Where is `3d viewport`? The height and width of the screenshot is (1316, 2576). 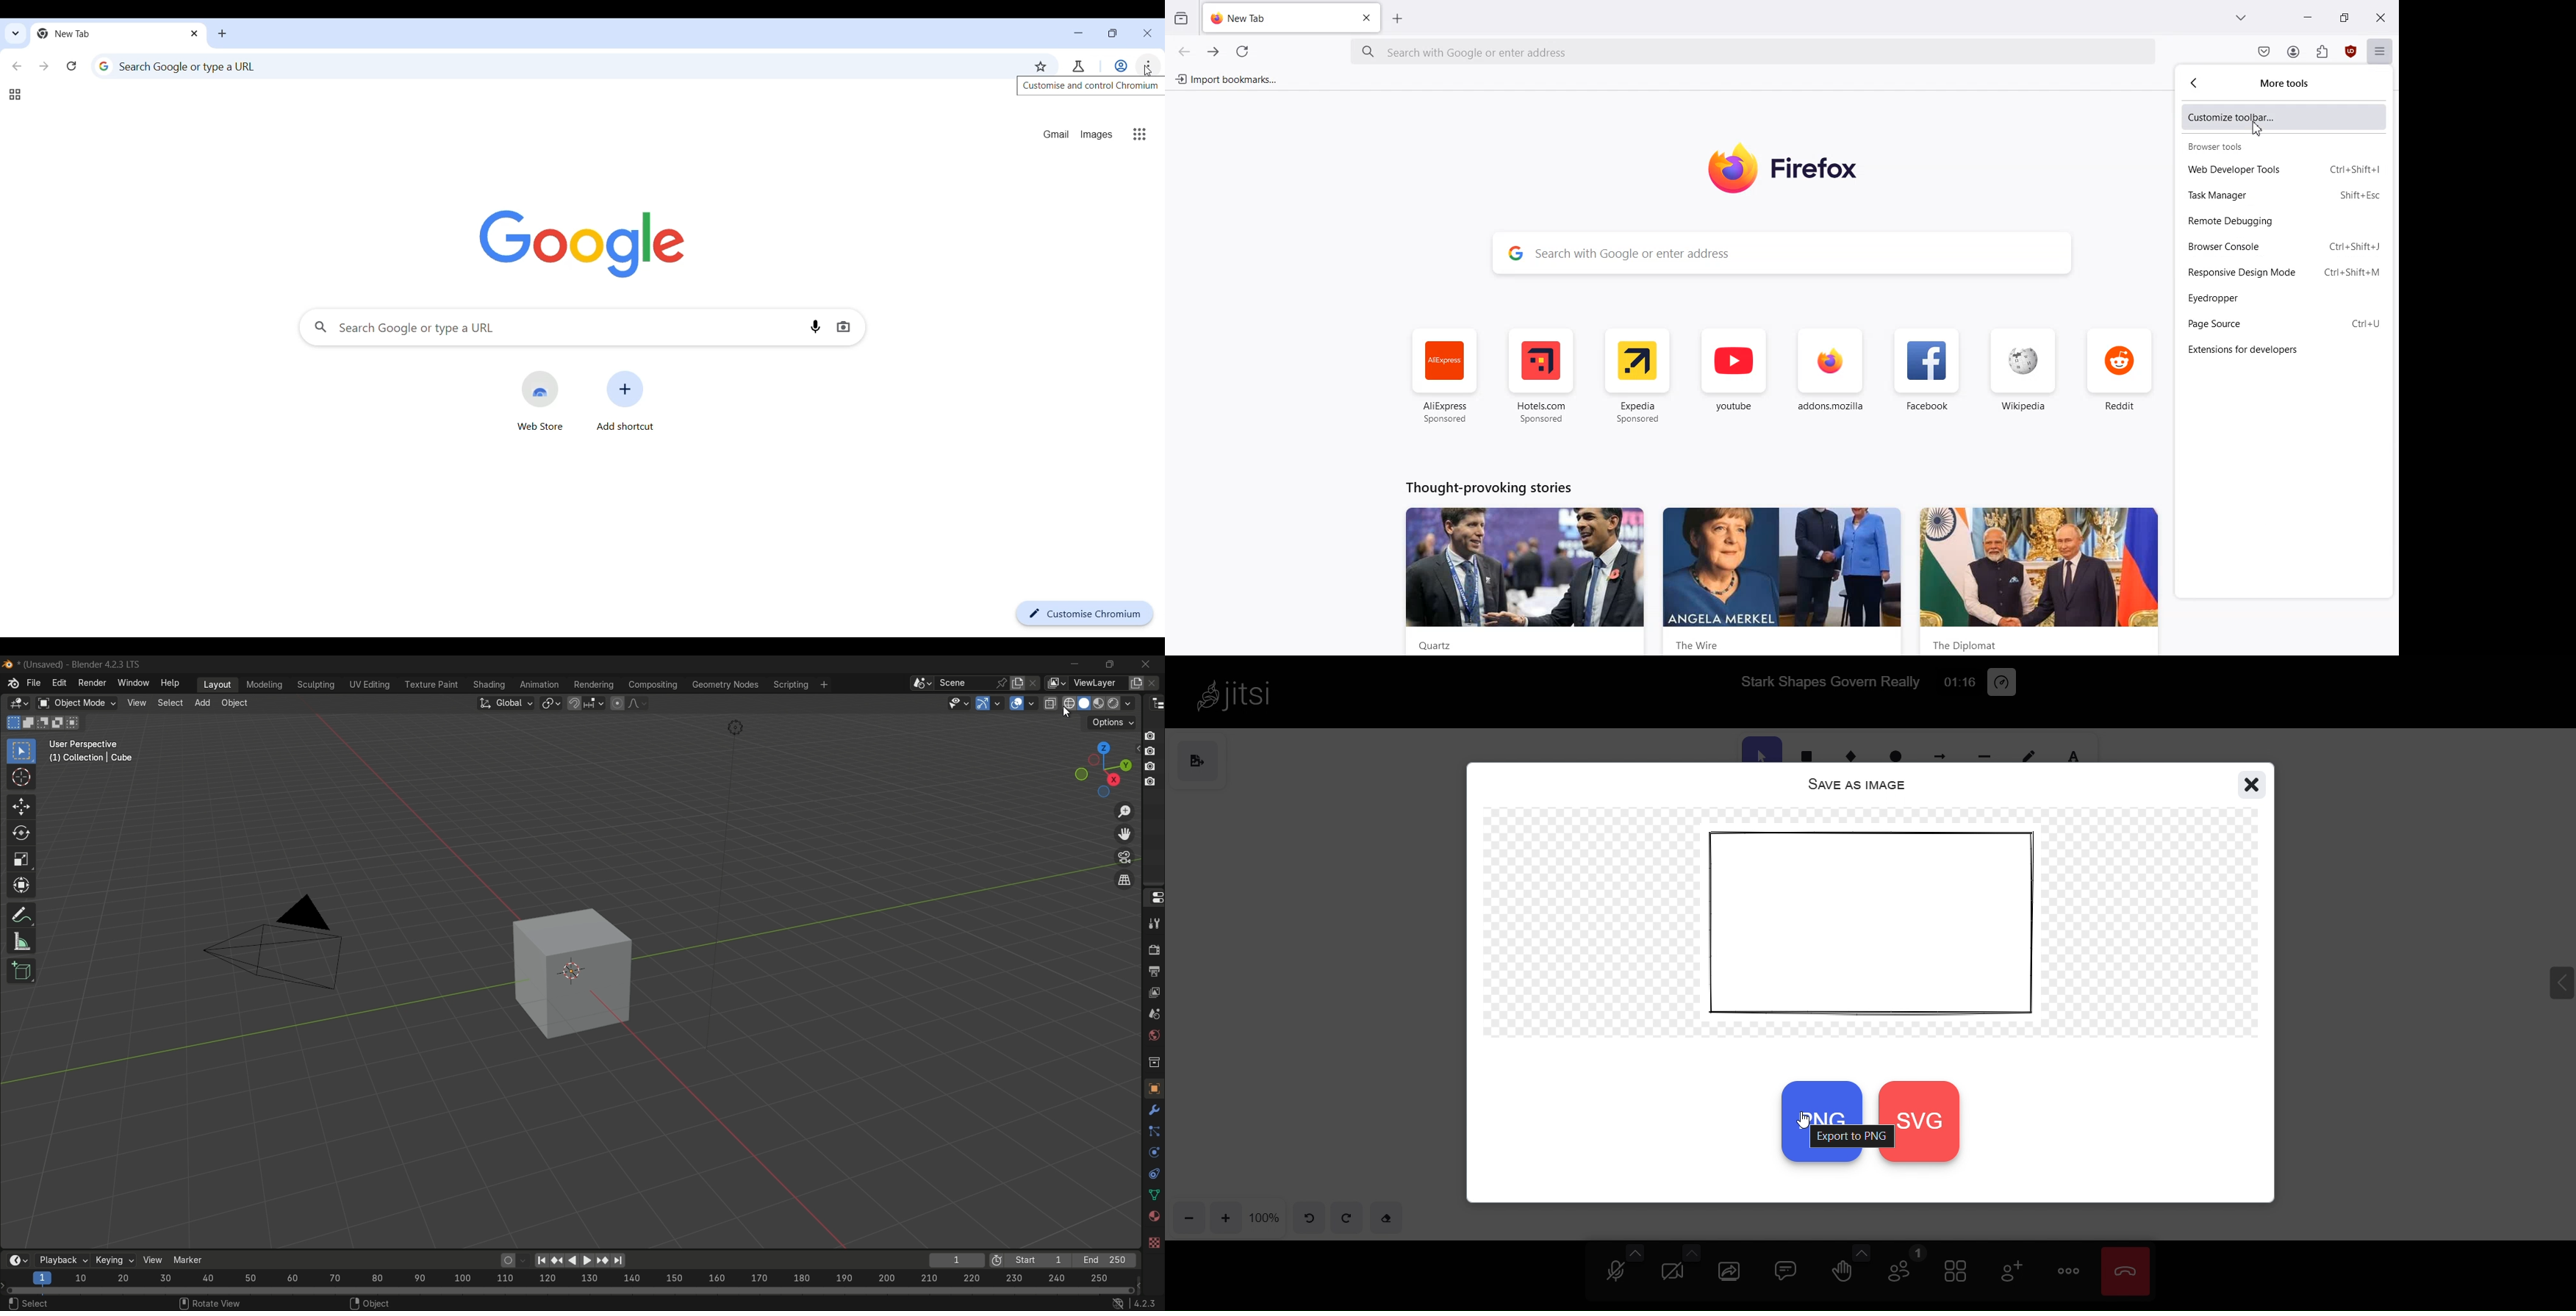
3d viewport is located at coordinates (15, 699).